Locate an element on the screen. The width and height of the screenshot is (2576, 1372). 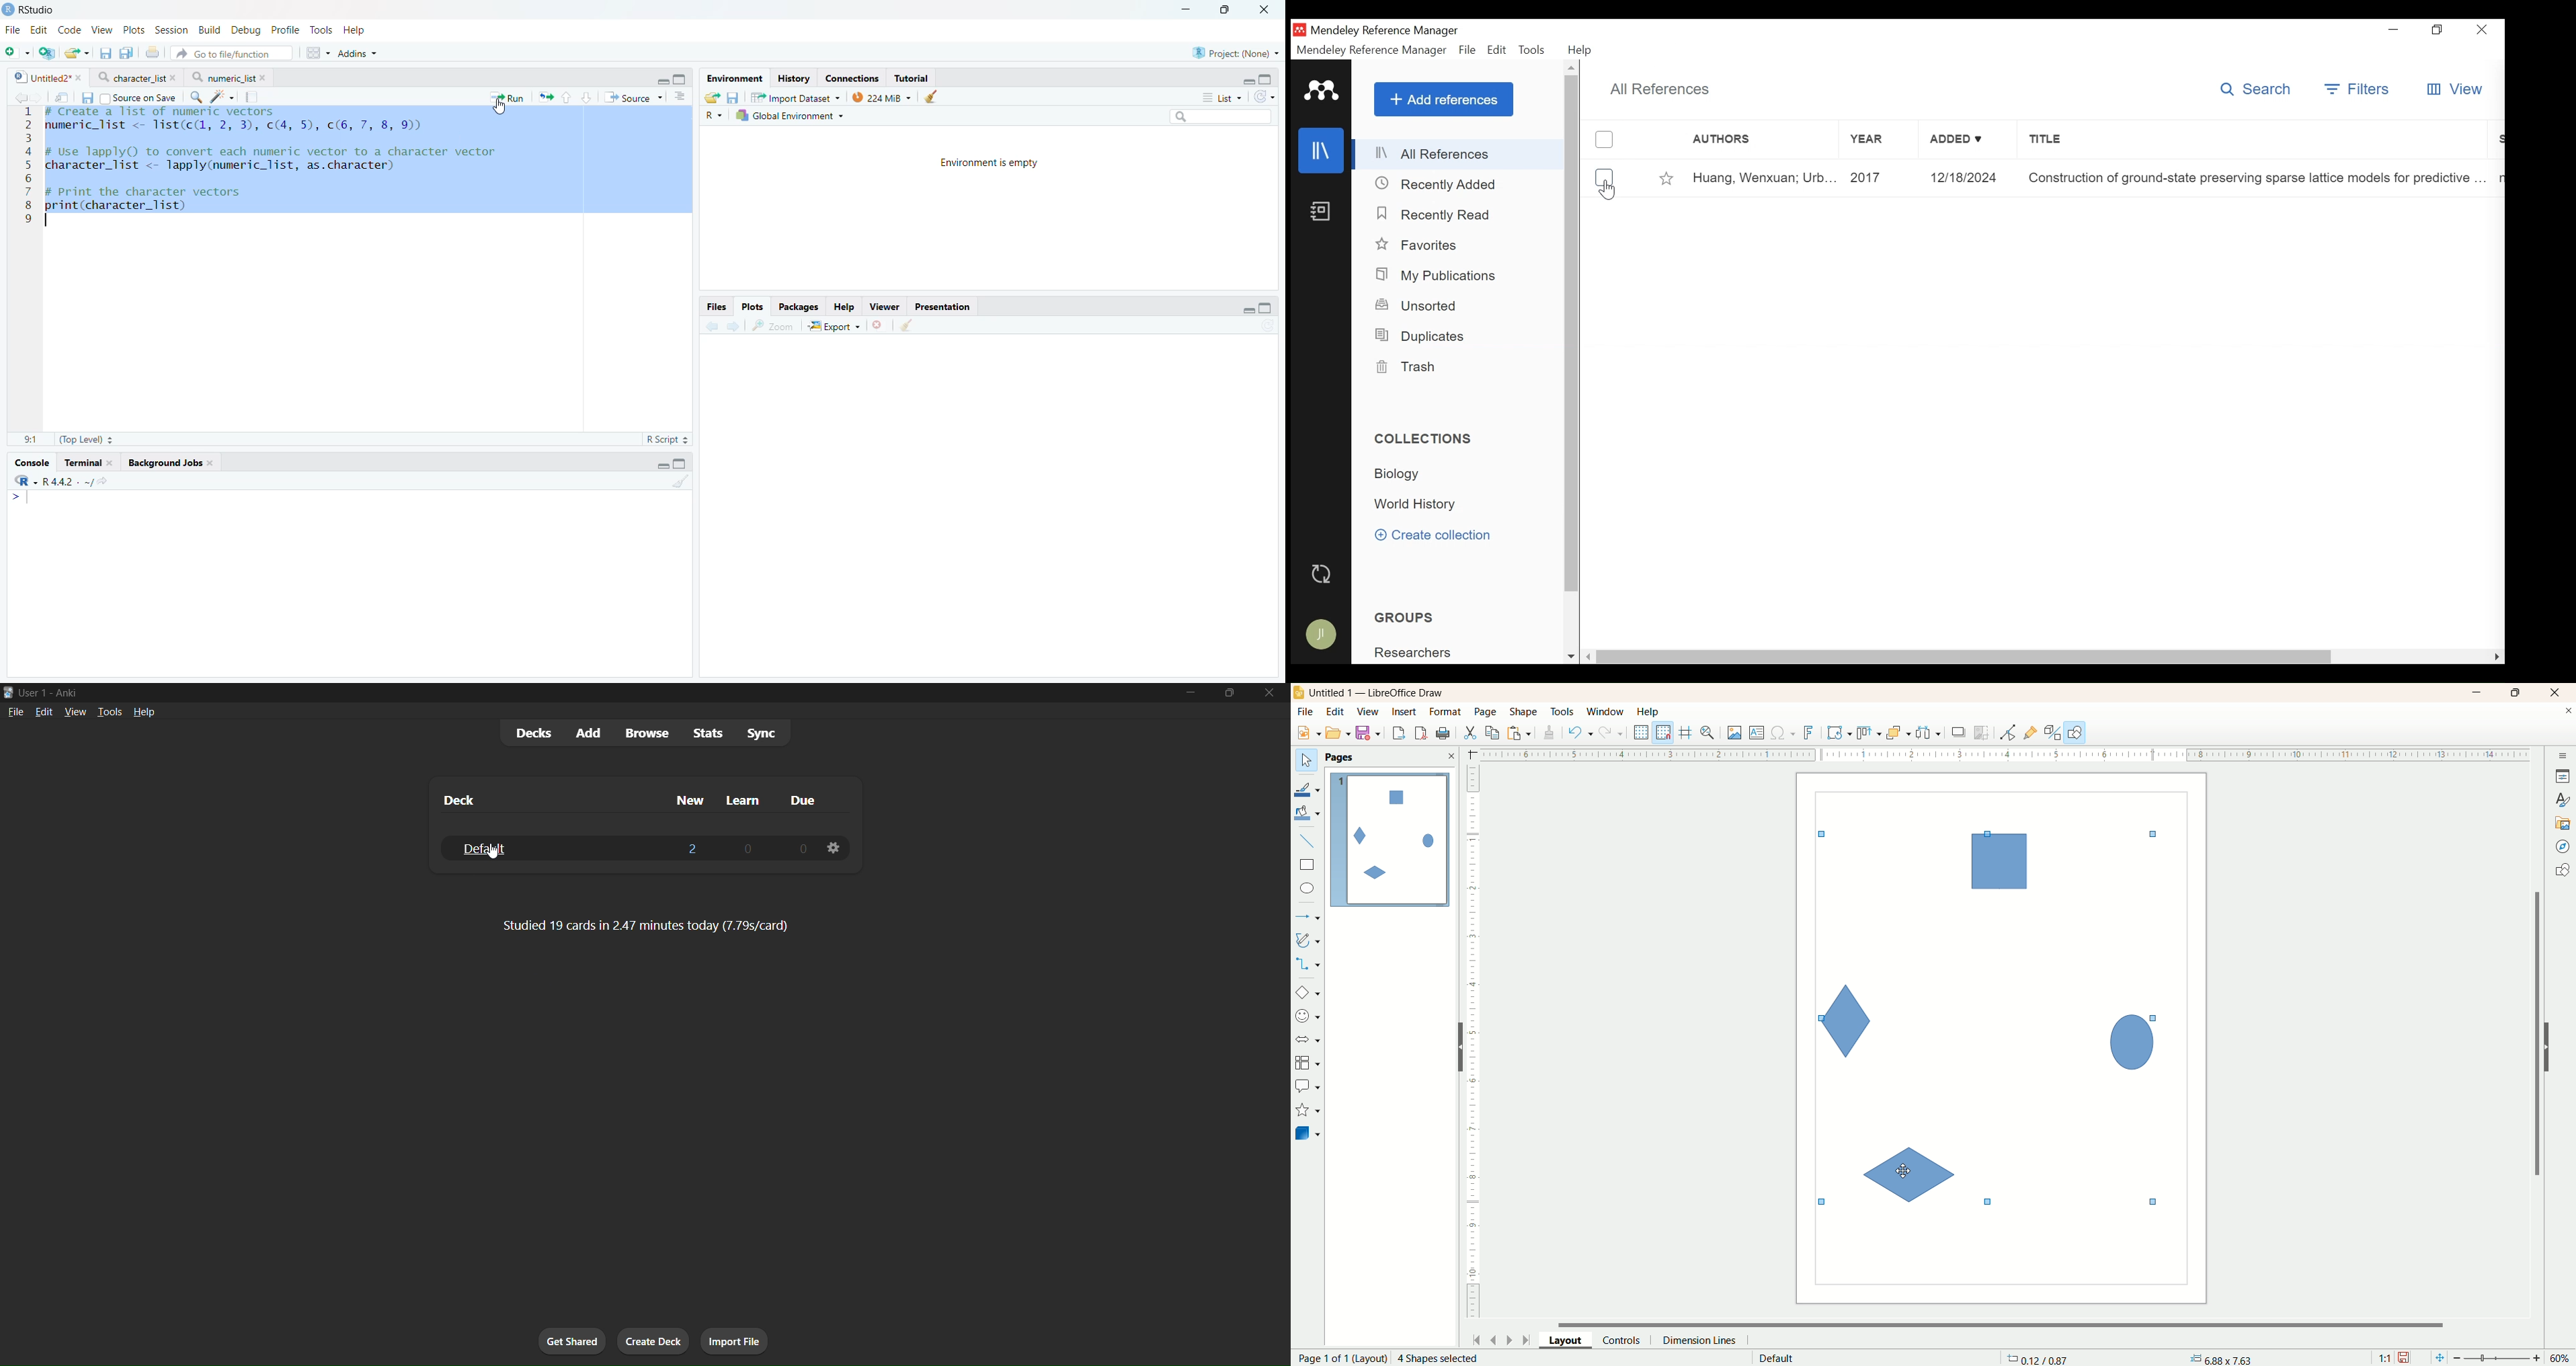
Mendeley Desktop Icon is located at coordinates (1299, 29).